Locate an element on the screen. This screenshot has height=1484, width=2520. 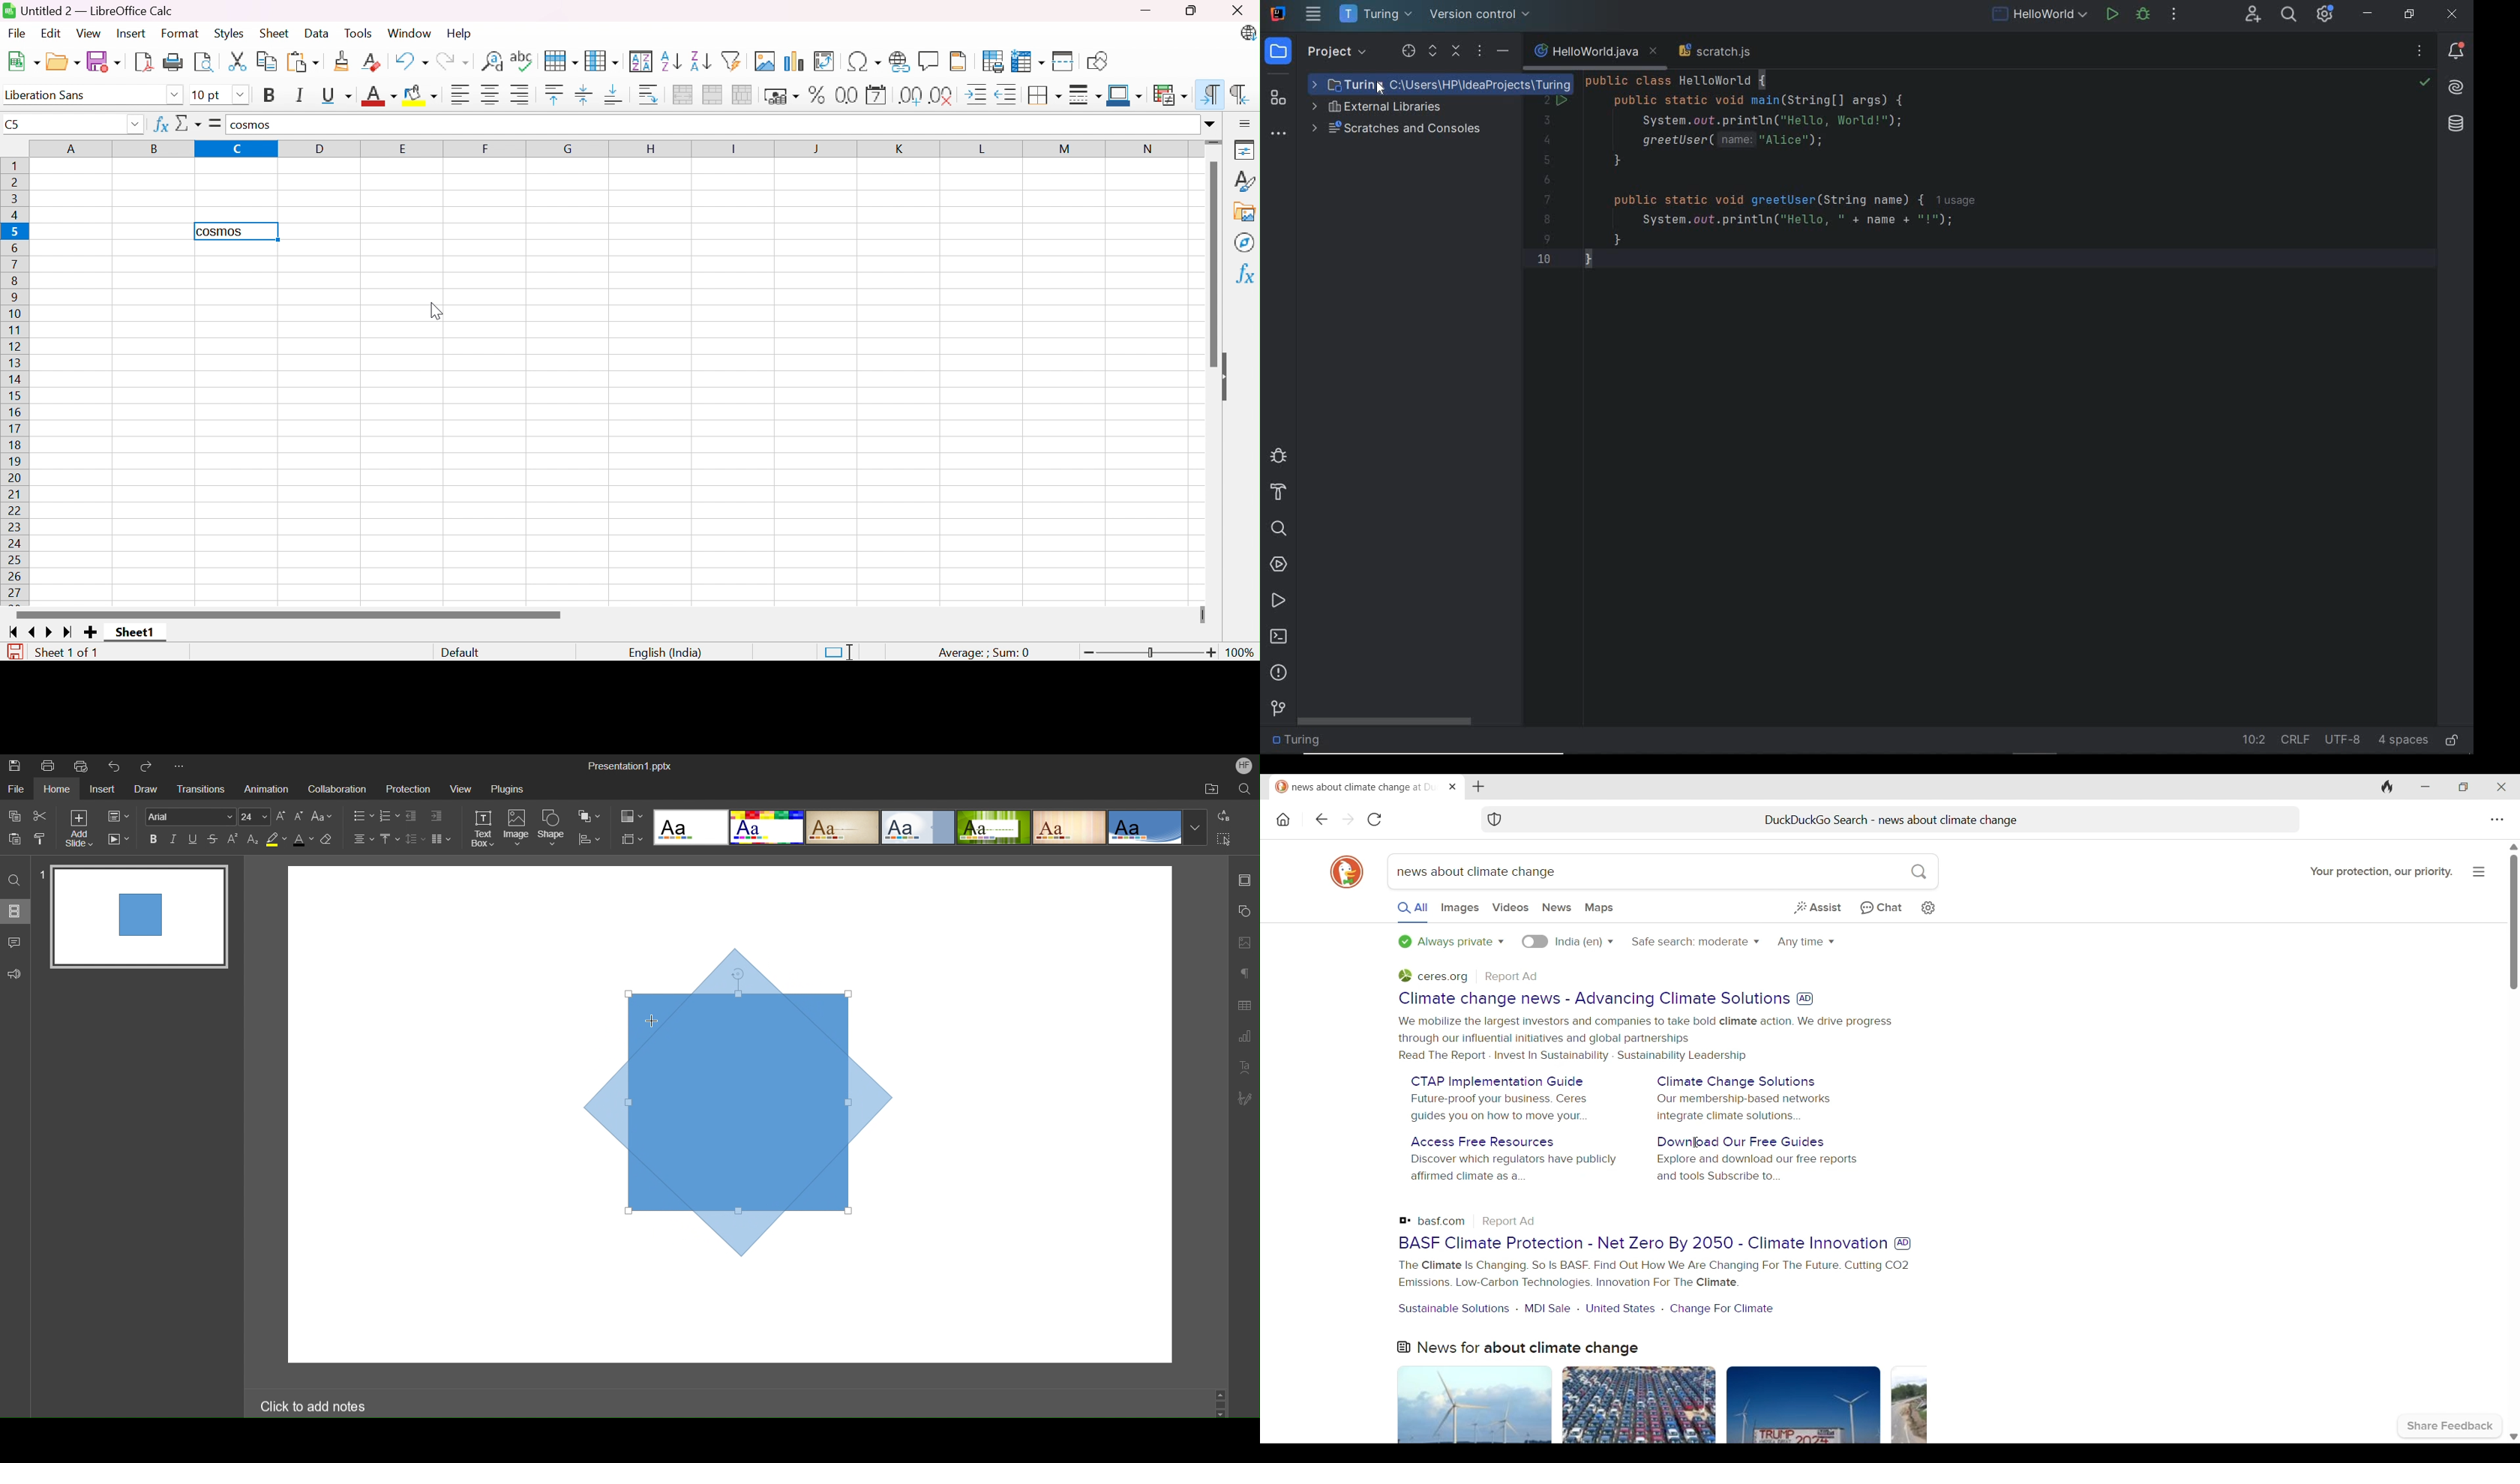
Subscript is located at coordinates (253, 839).